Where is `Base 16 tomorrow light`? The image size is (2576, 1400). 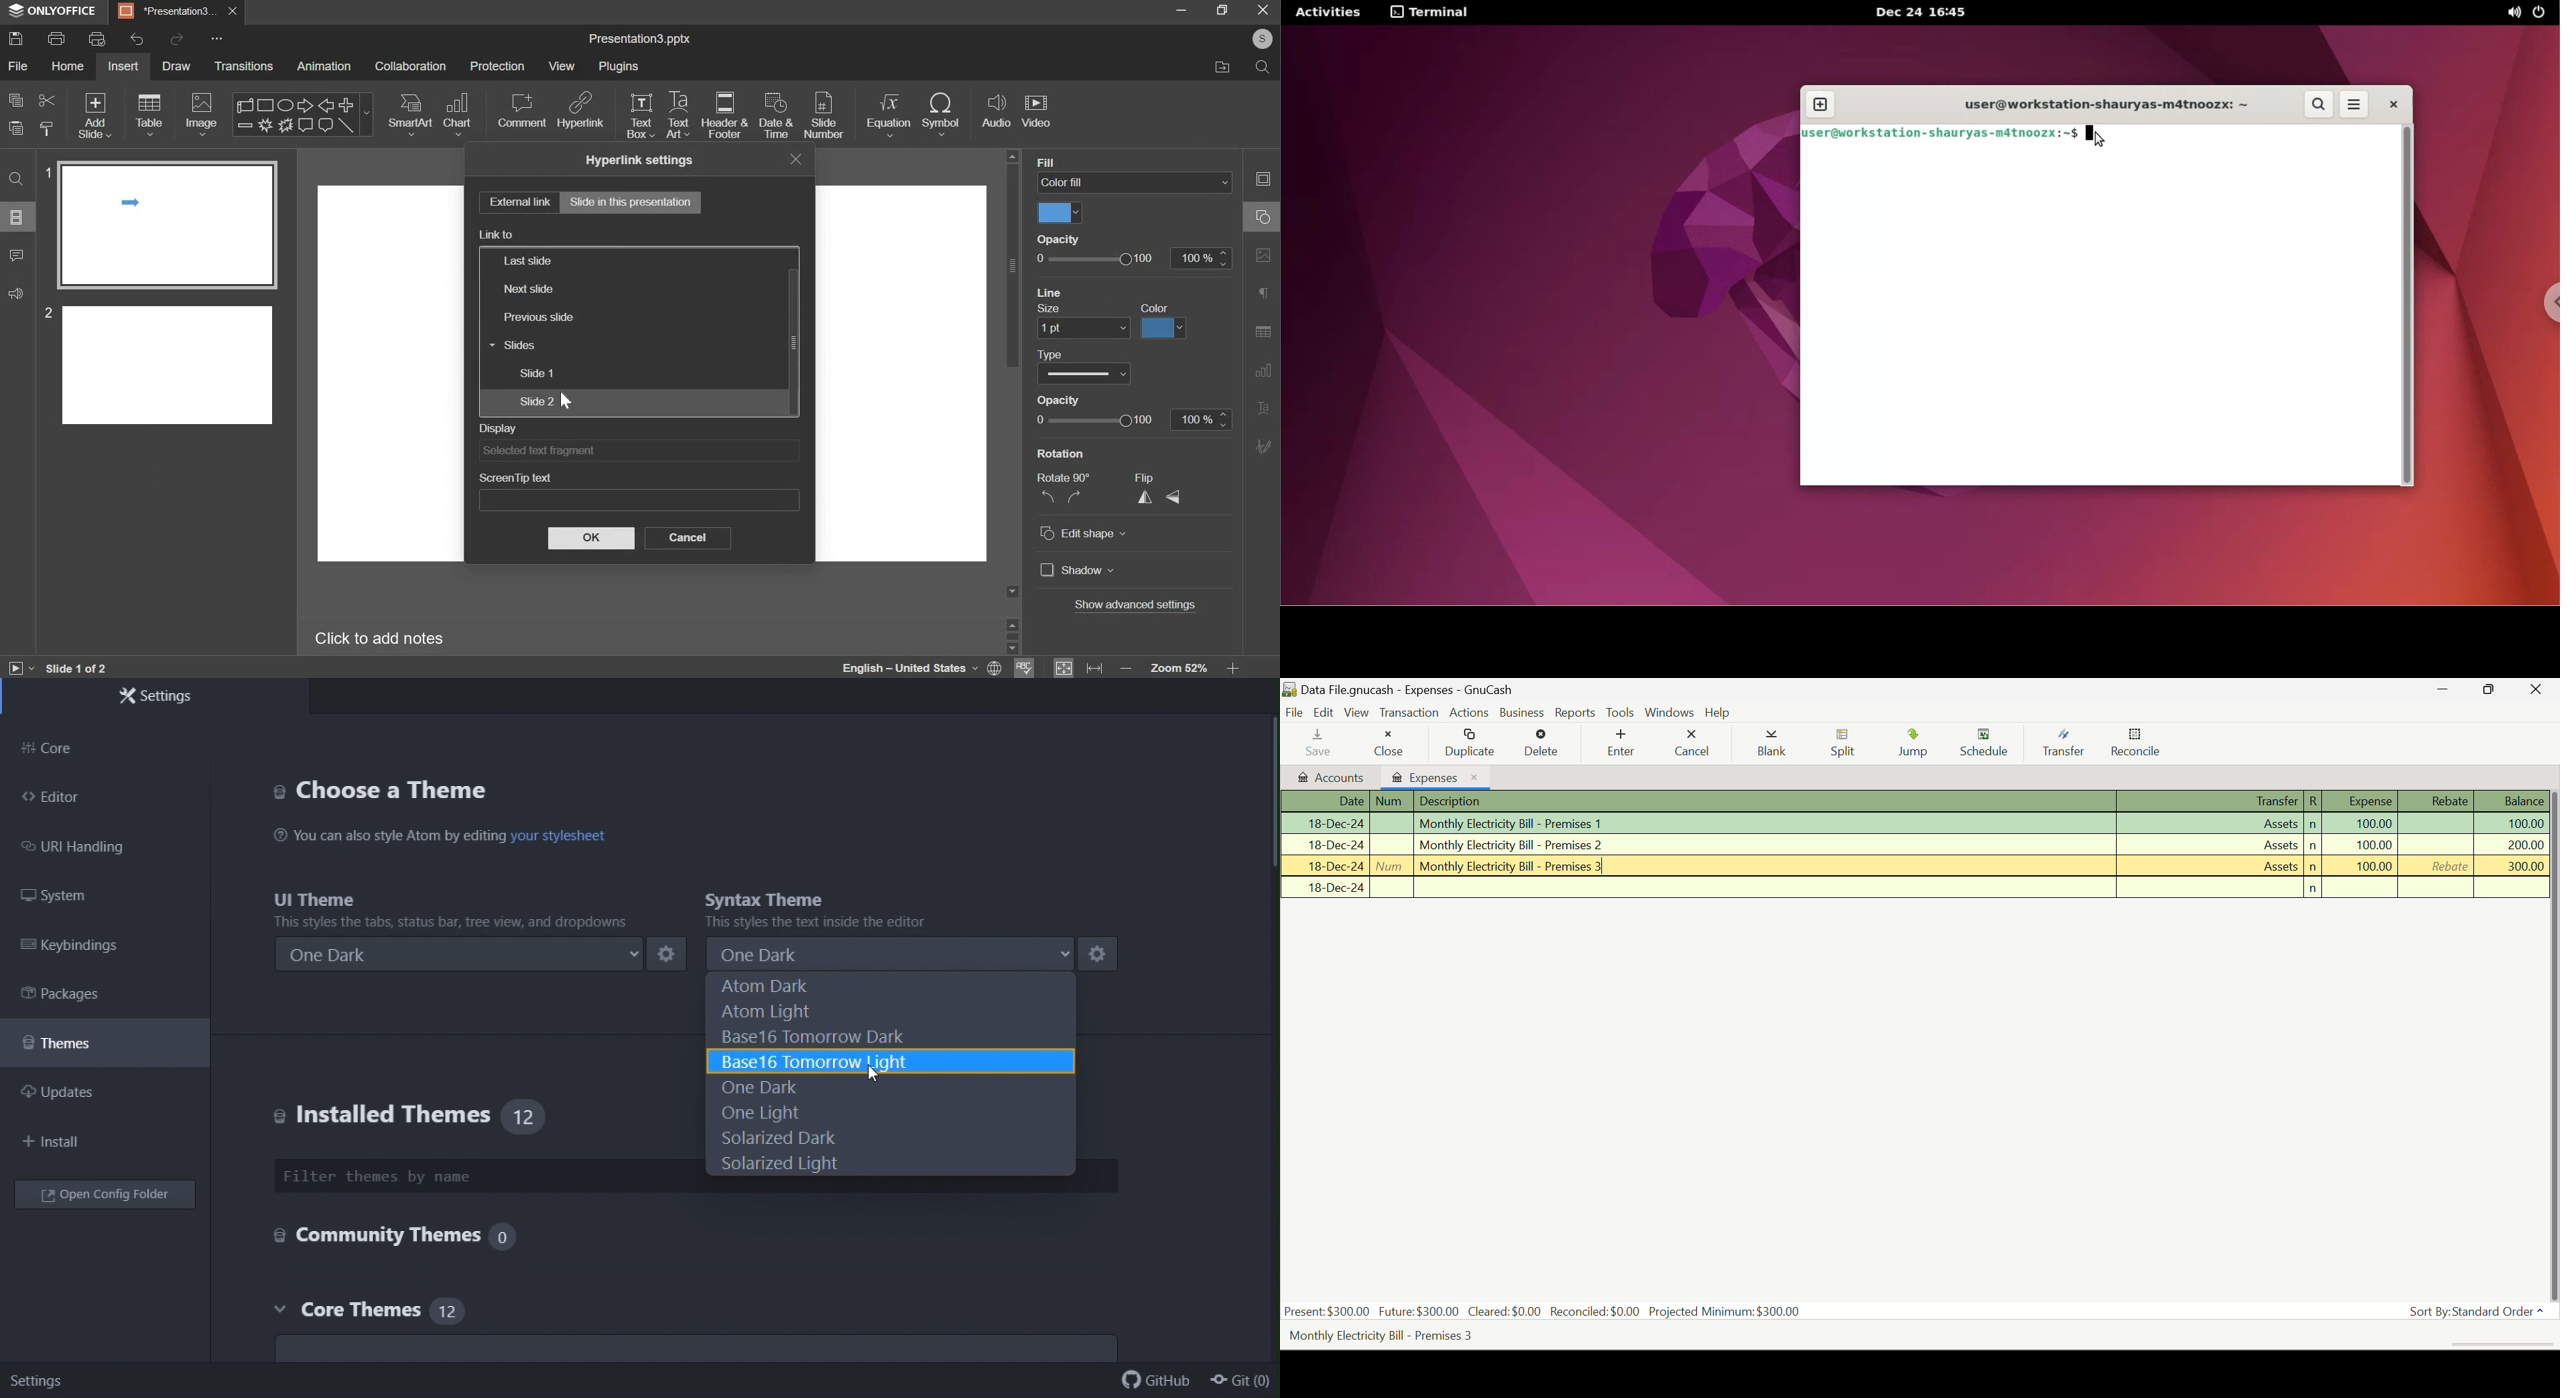
Base 16 tomorrow light is located at coordinates (891, 1062).